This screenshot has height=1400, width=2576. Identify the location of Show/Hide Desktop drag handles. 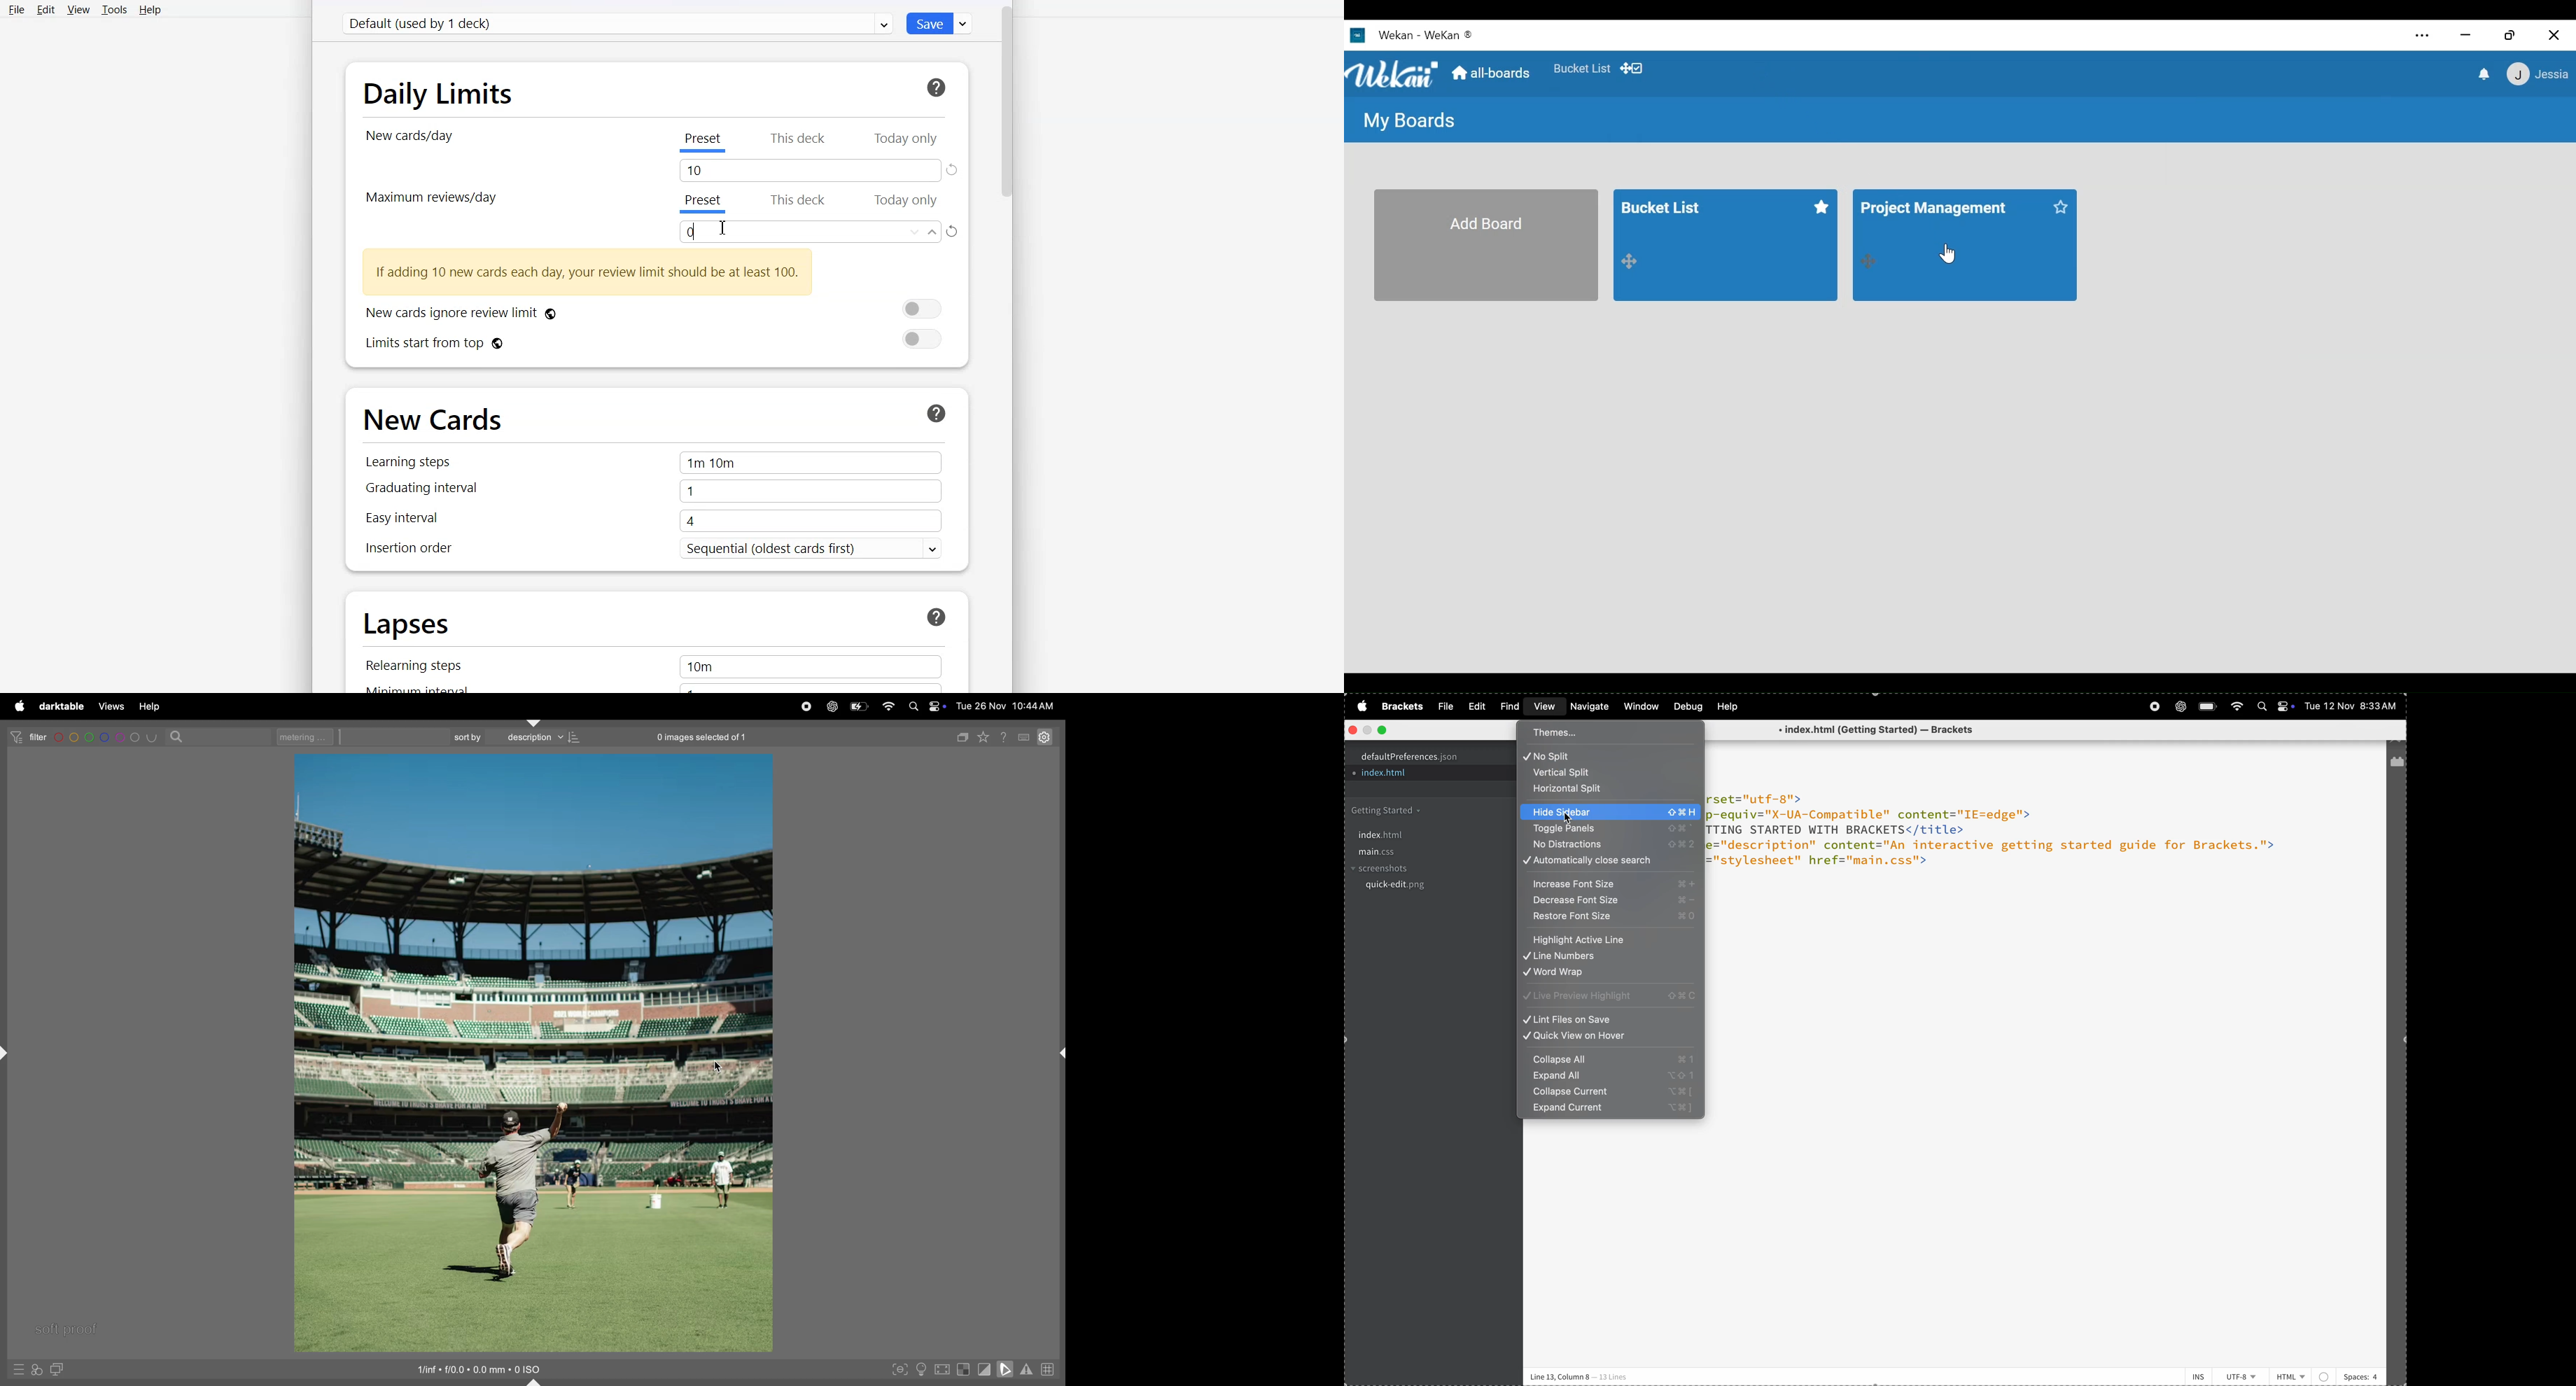
(1631, 69).